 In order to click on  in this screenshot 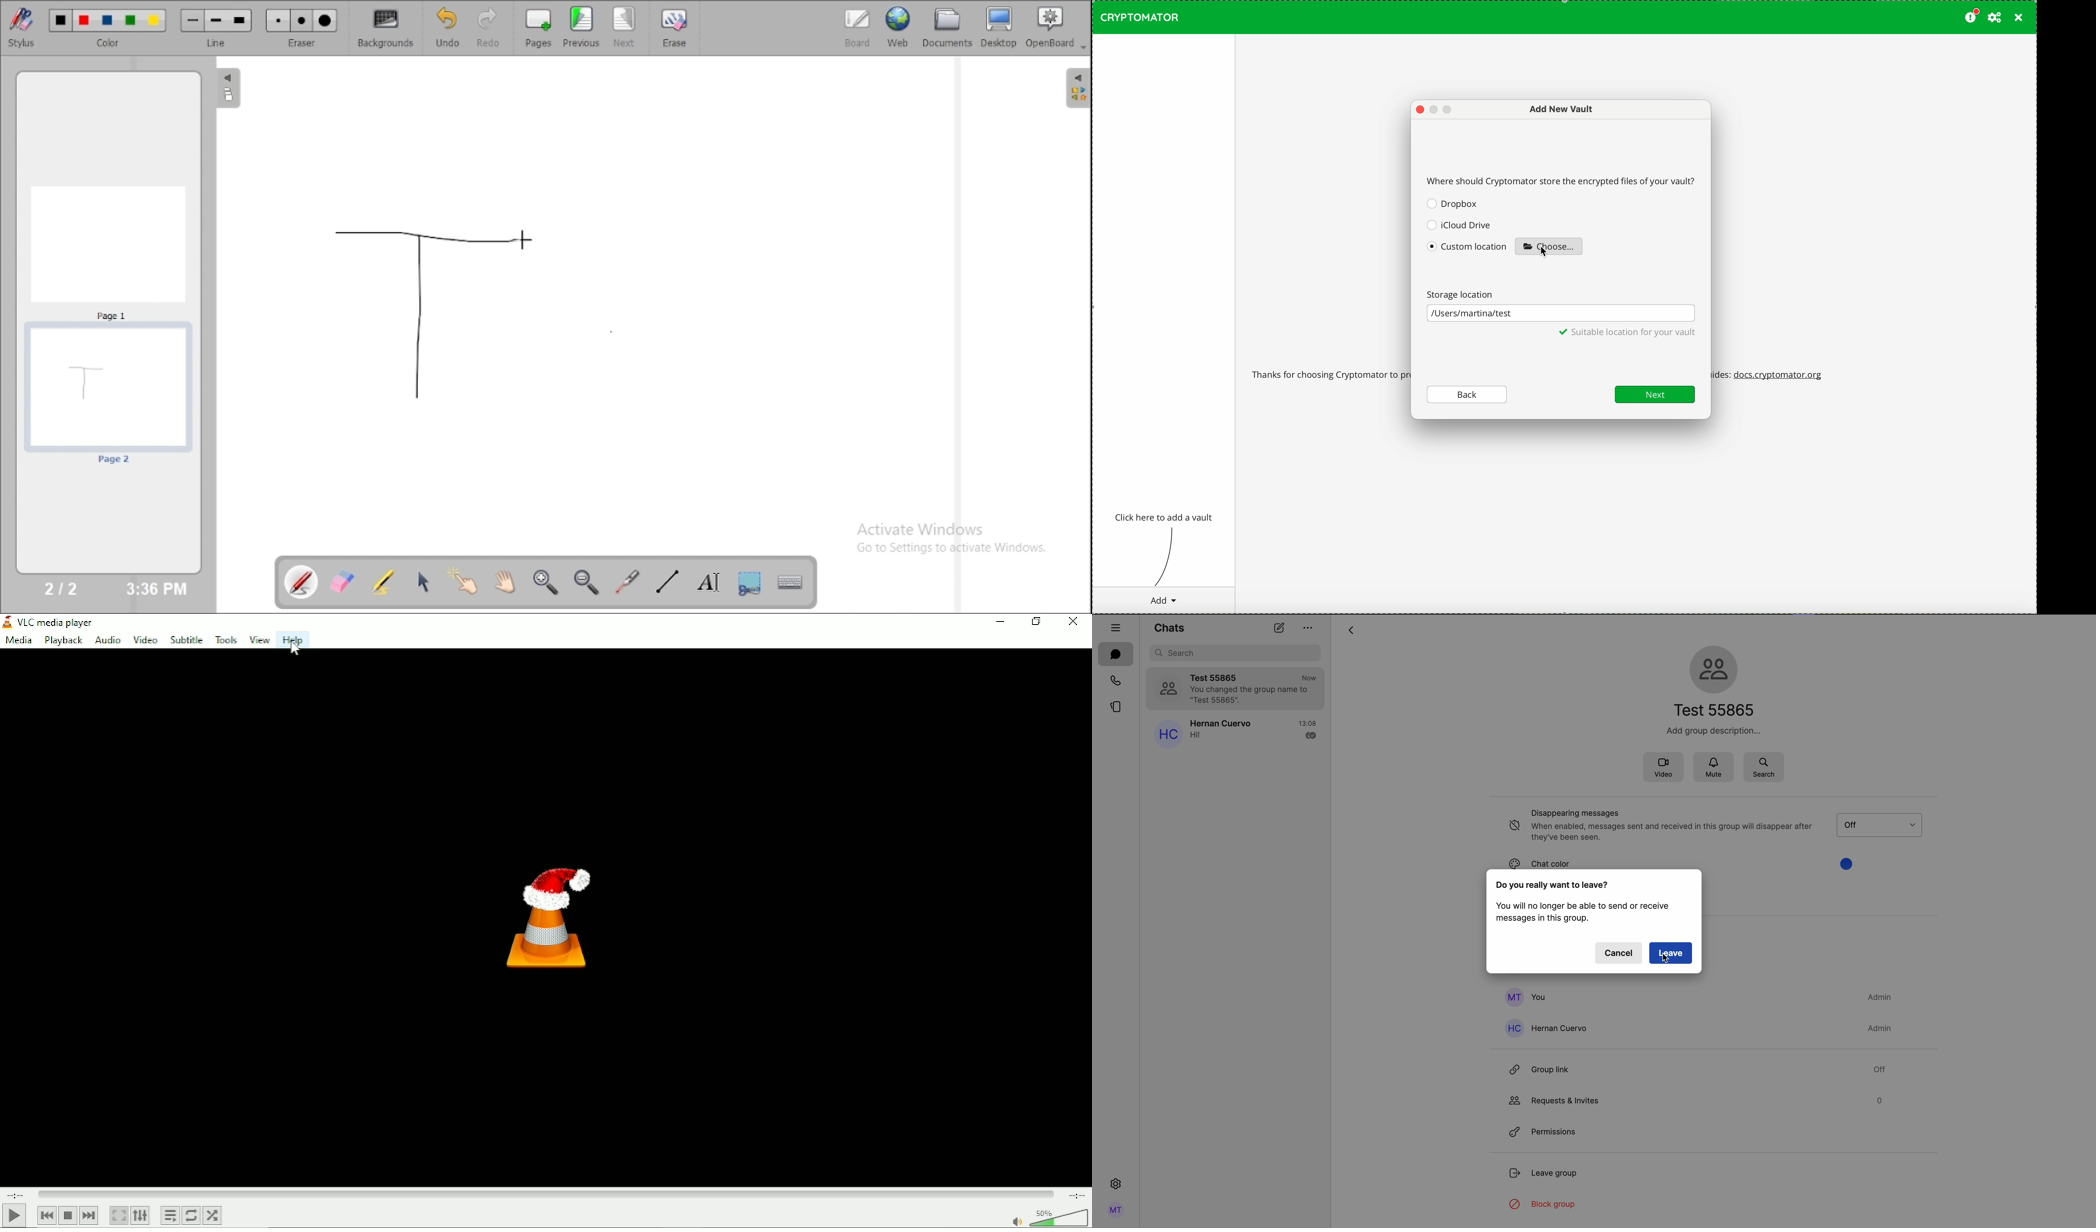, I will do `click(8, 623)`.